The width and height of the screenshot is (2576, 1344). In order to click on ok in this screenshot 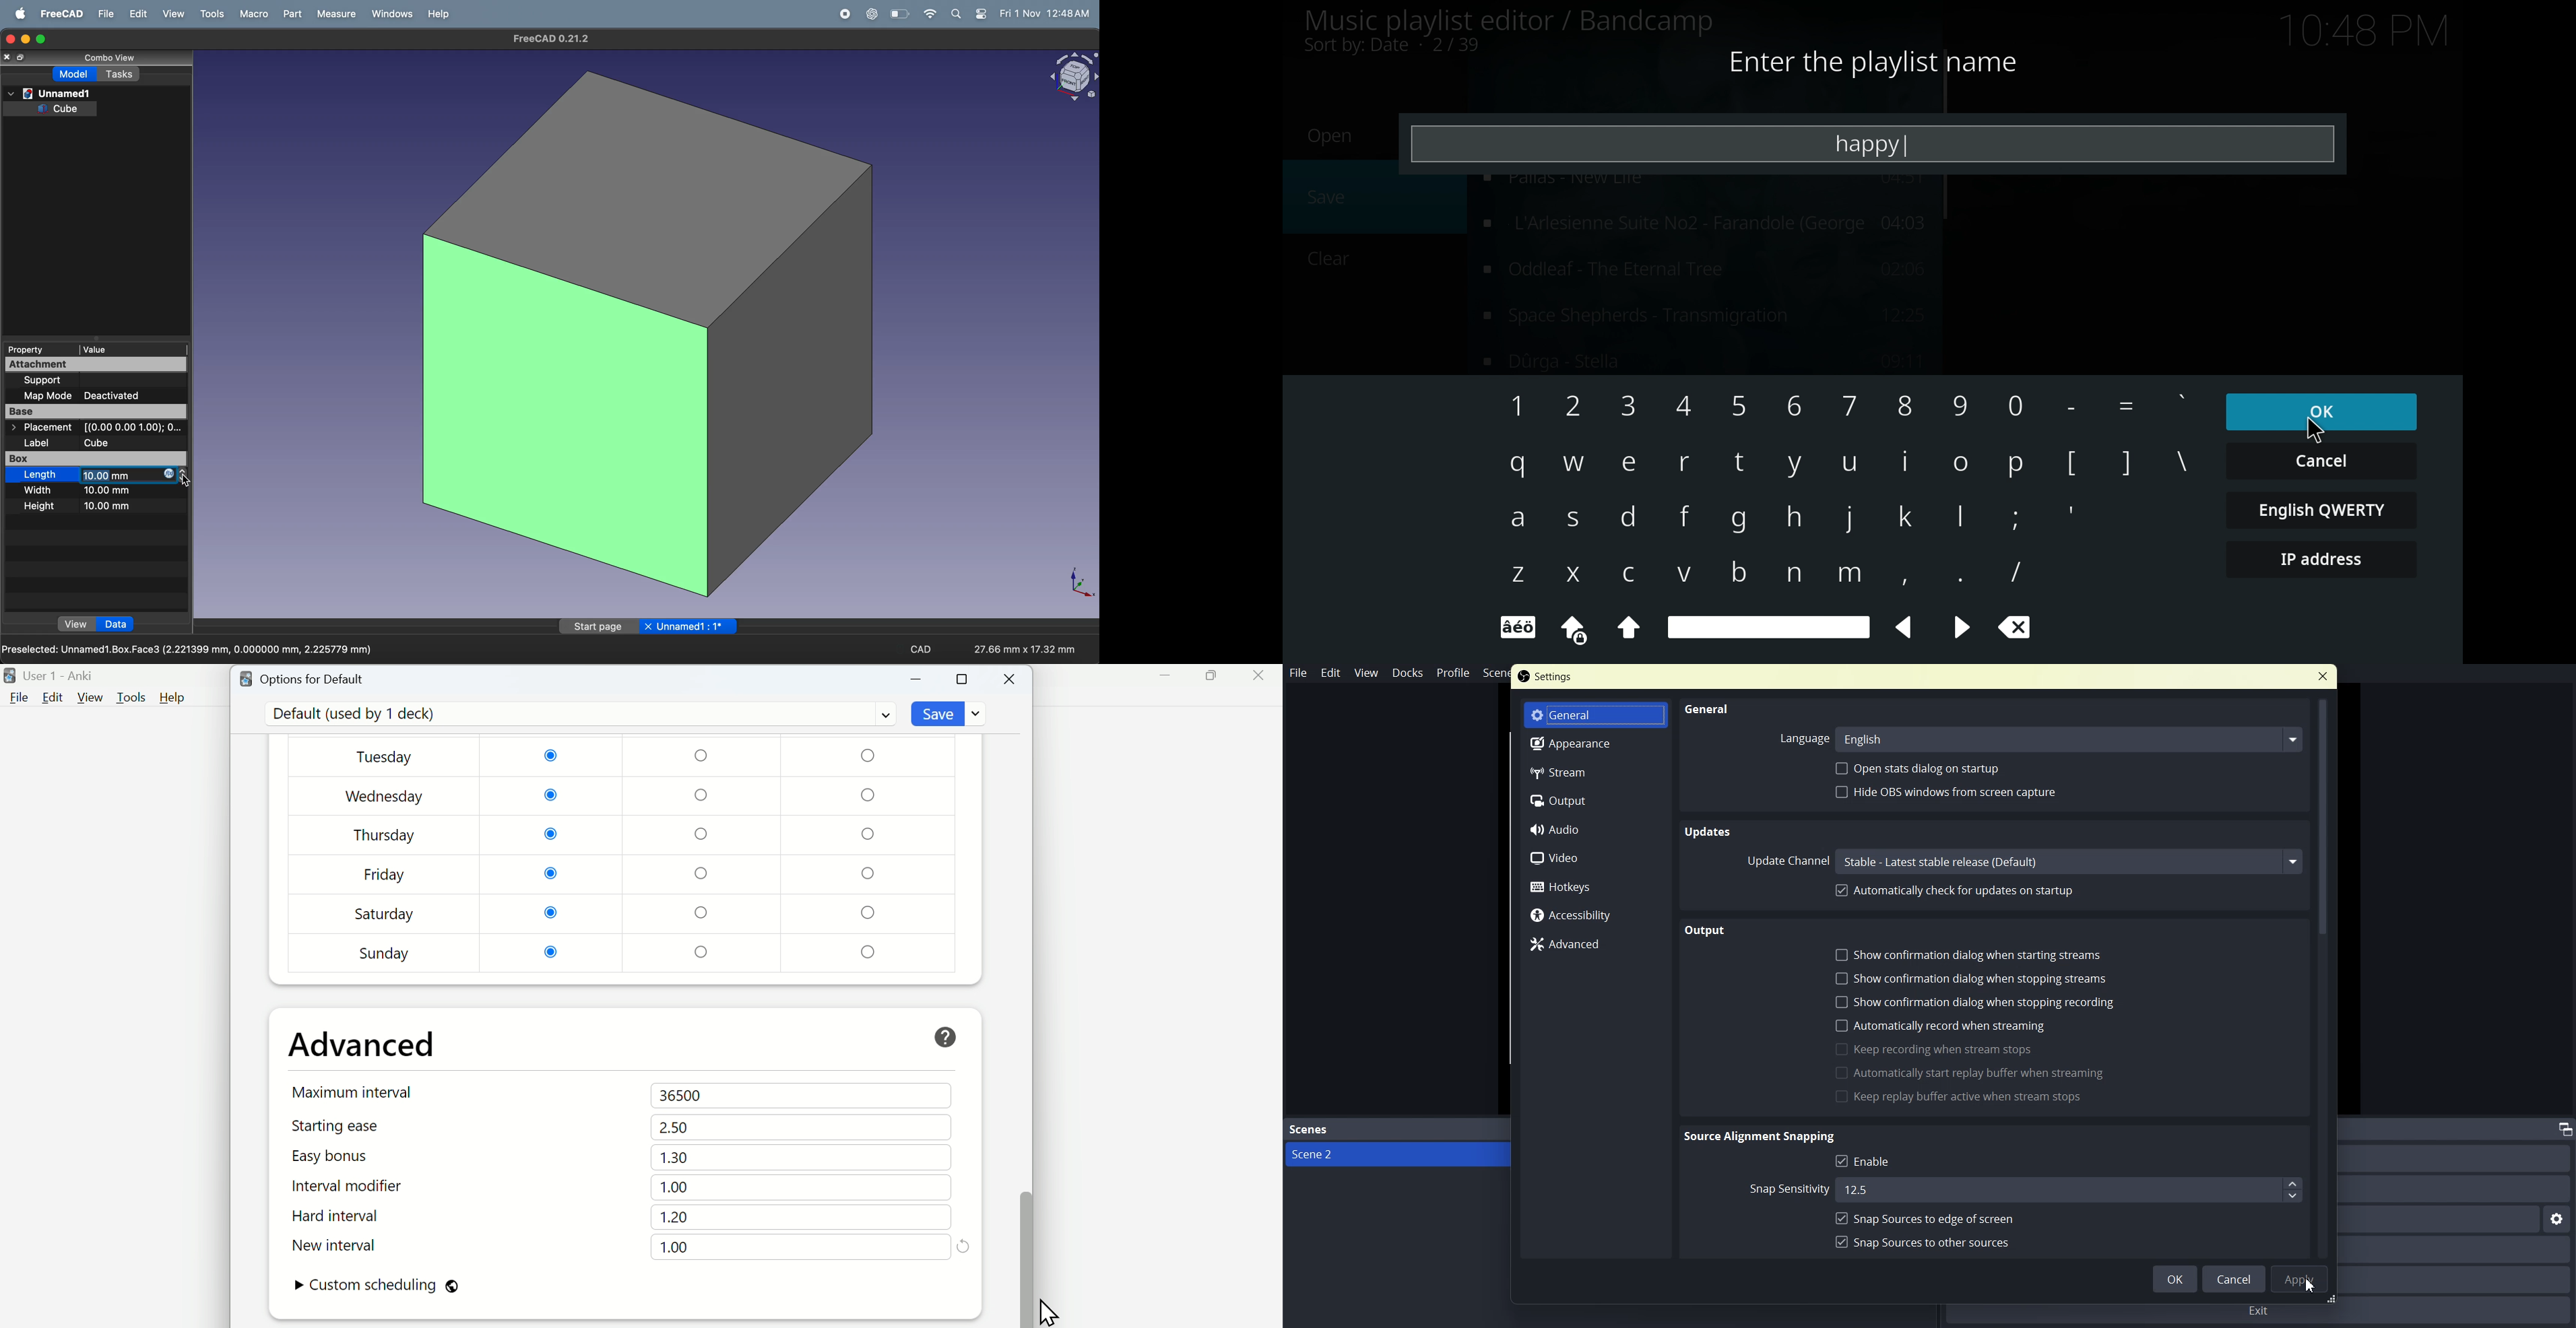, I will do `click(2325, 404)`.